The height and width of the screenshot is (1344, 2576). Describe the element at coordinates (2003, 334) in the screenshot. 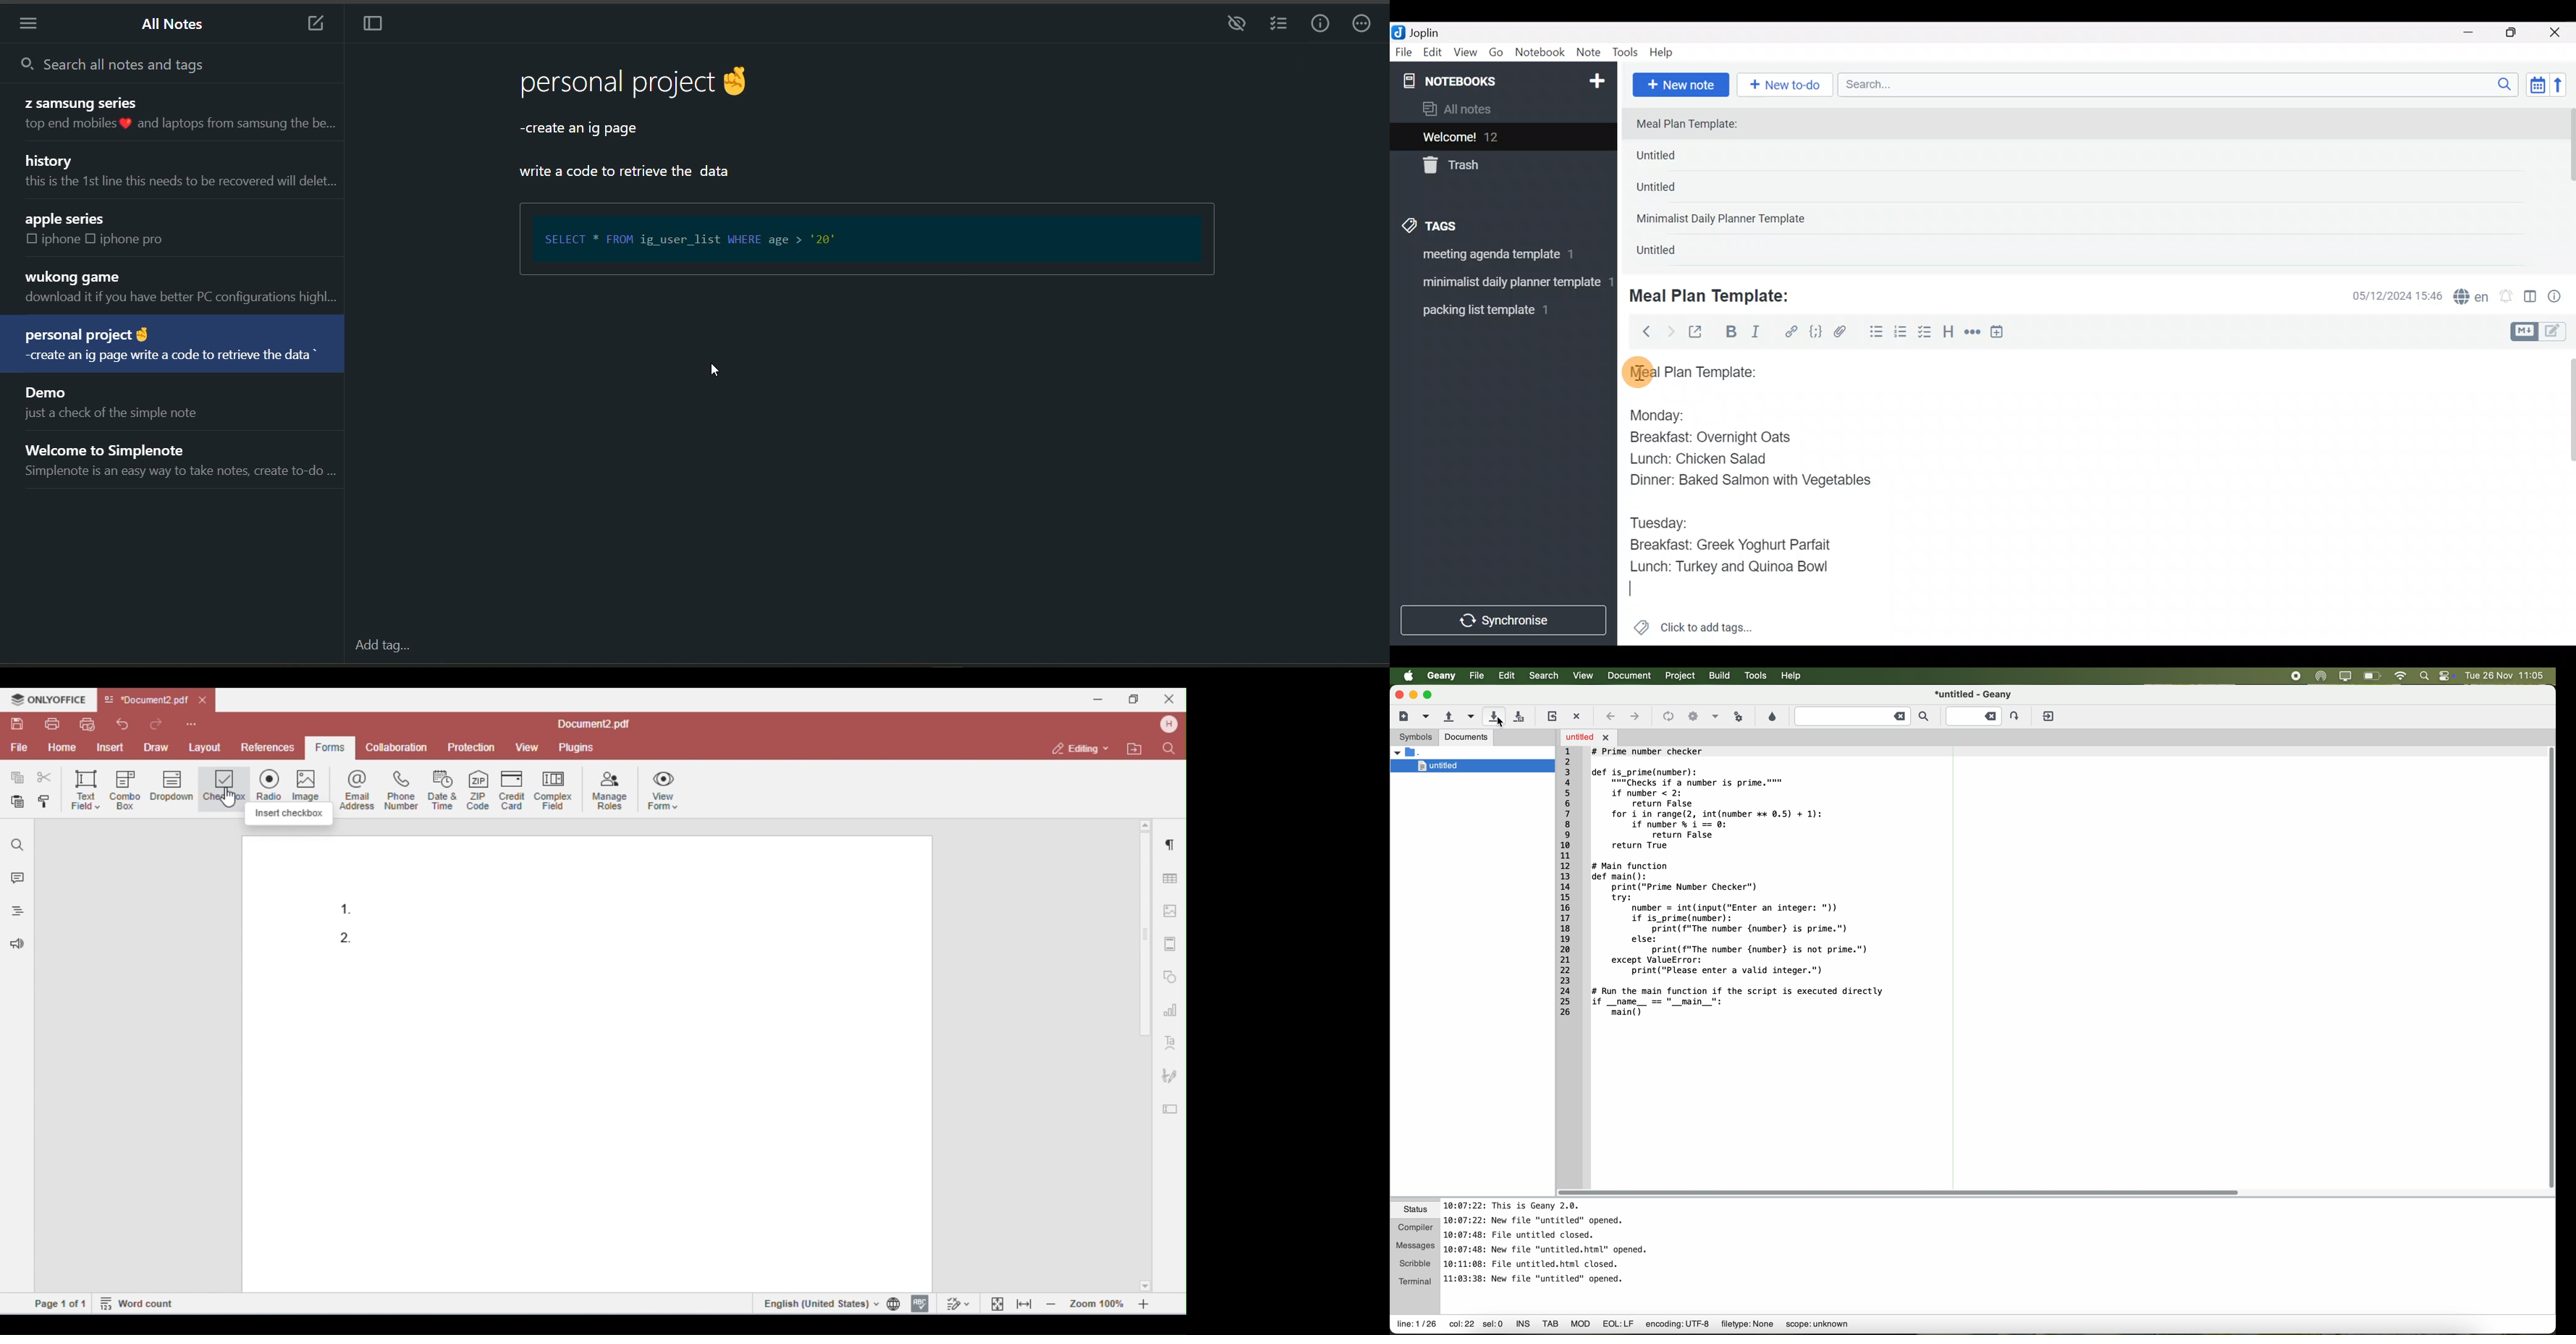

I see `Insert time` at that location.